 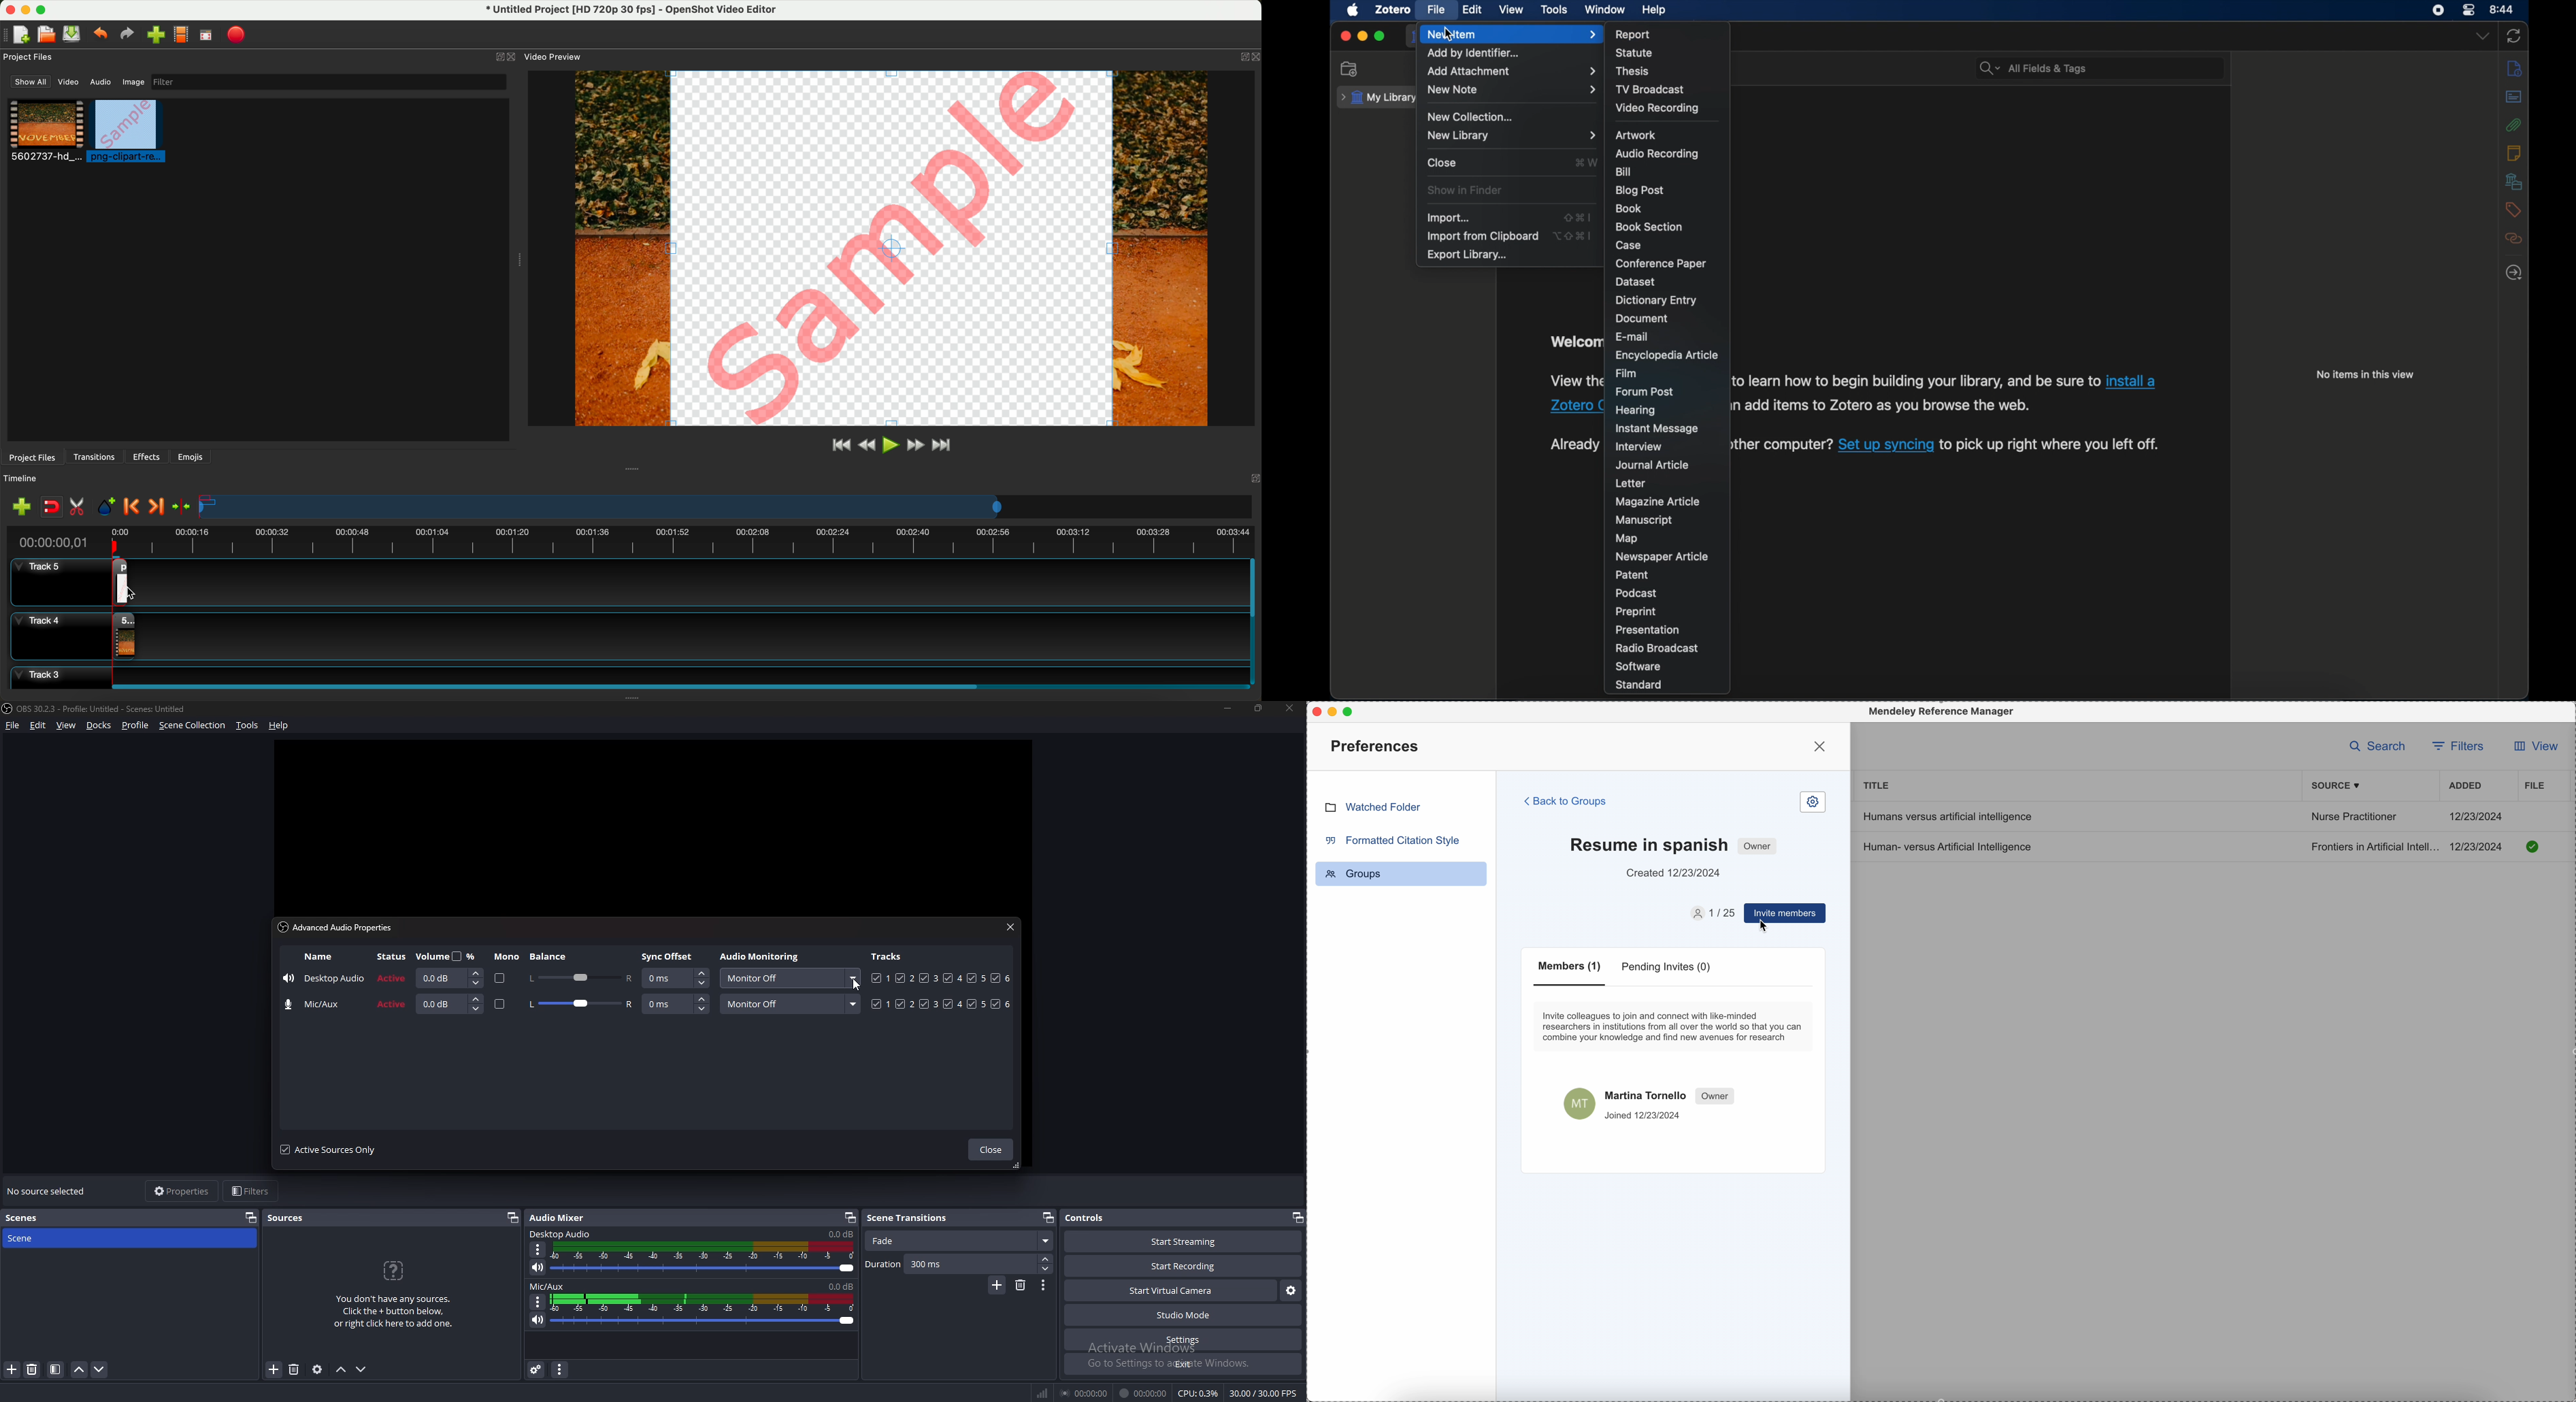 What do you see at coordinates (1637, 593) in the screenshot?
I see `podcast` at bounding box center [1637, 593].